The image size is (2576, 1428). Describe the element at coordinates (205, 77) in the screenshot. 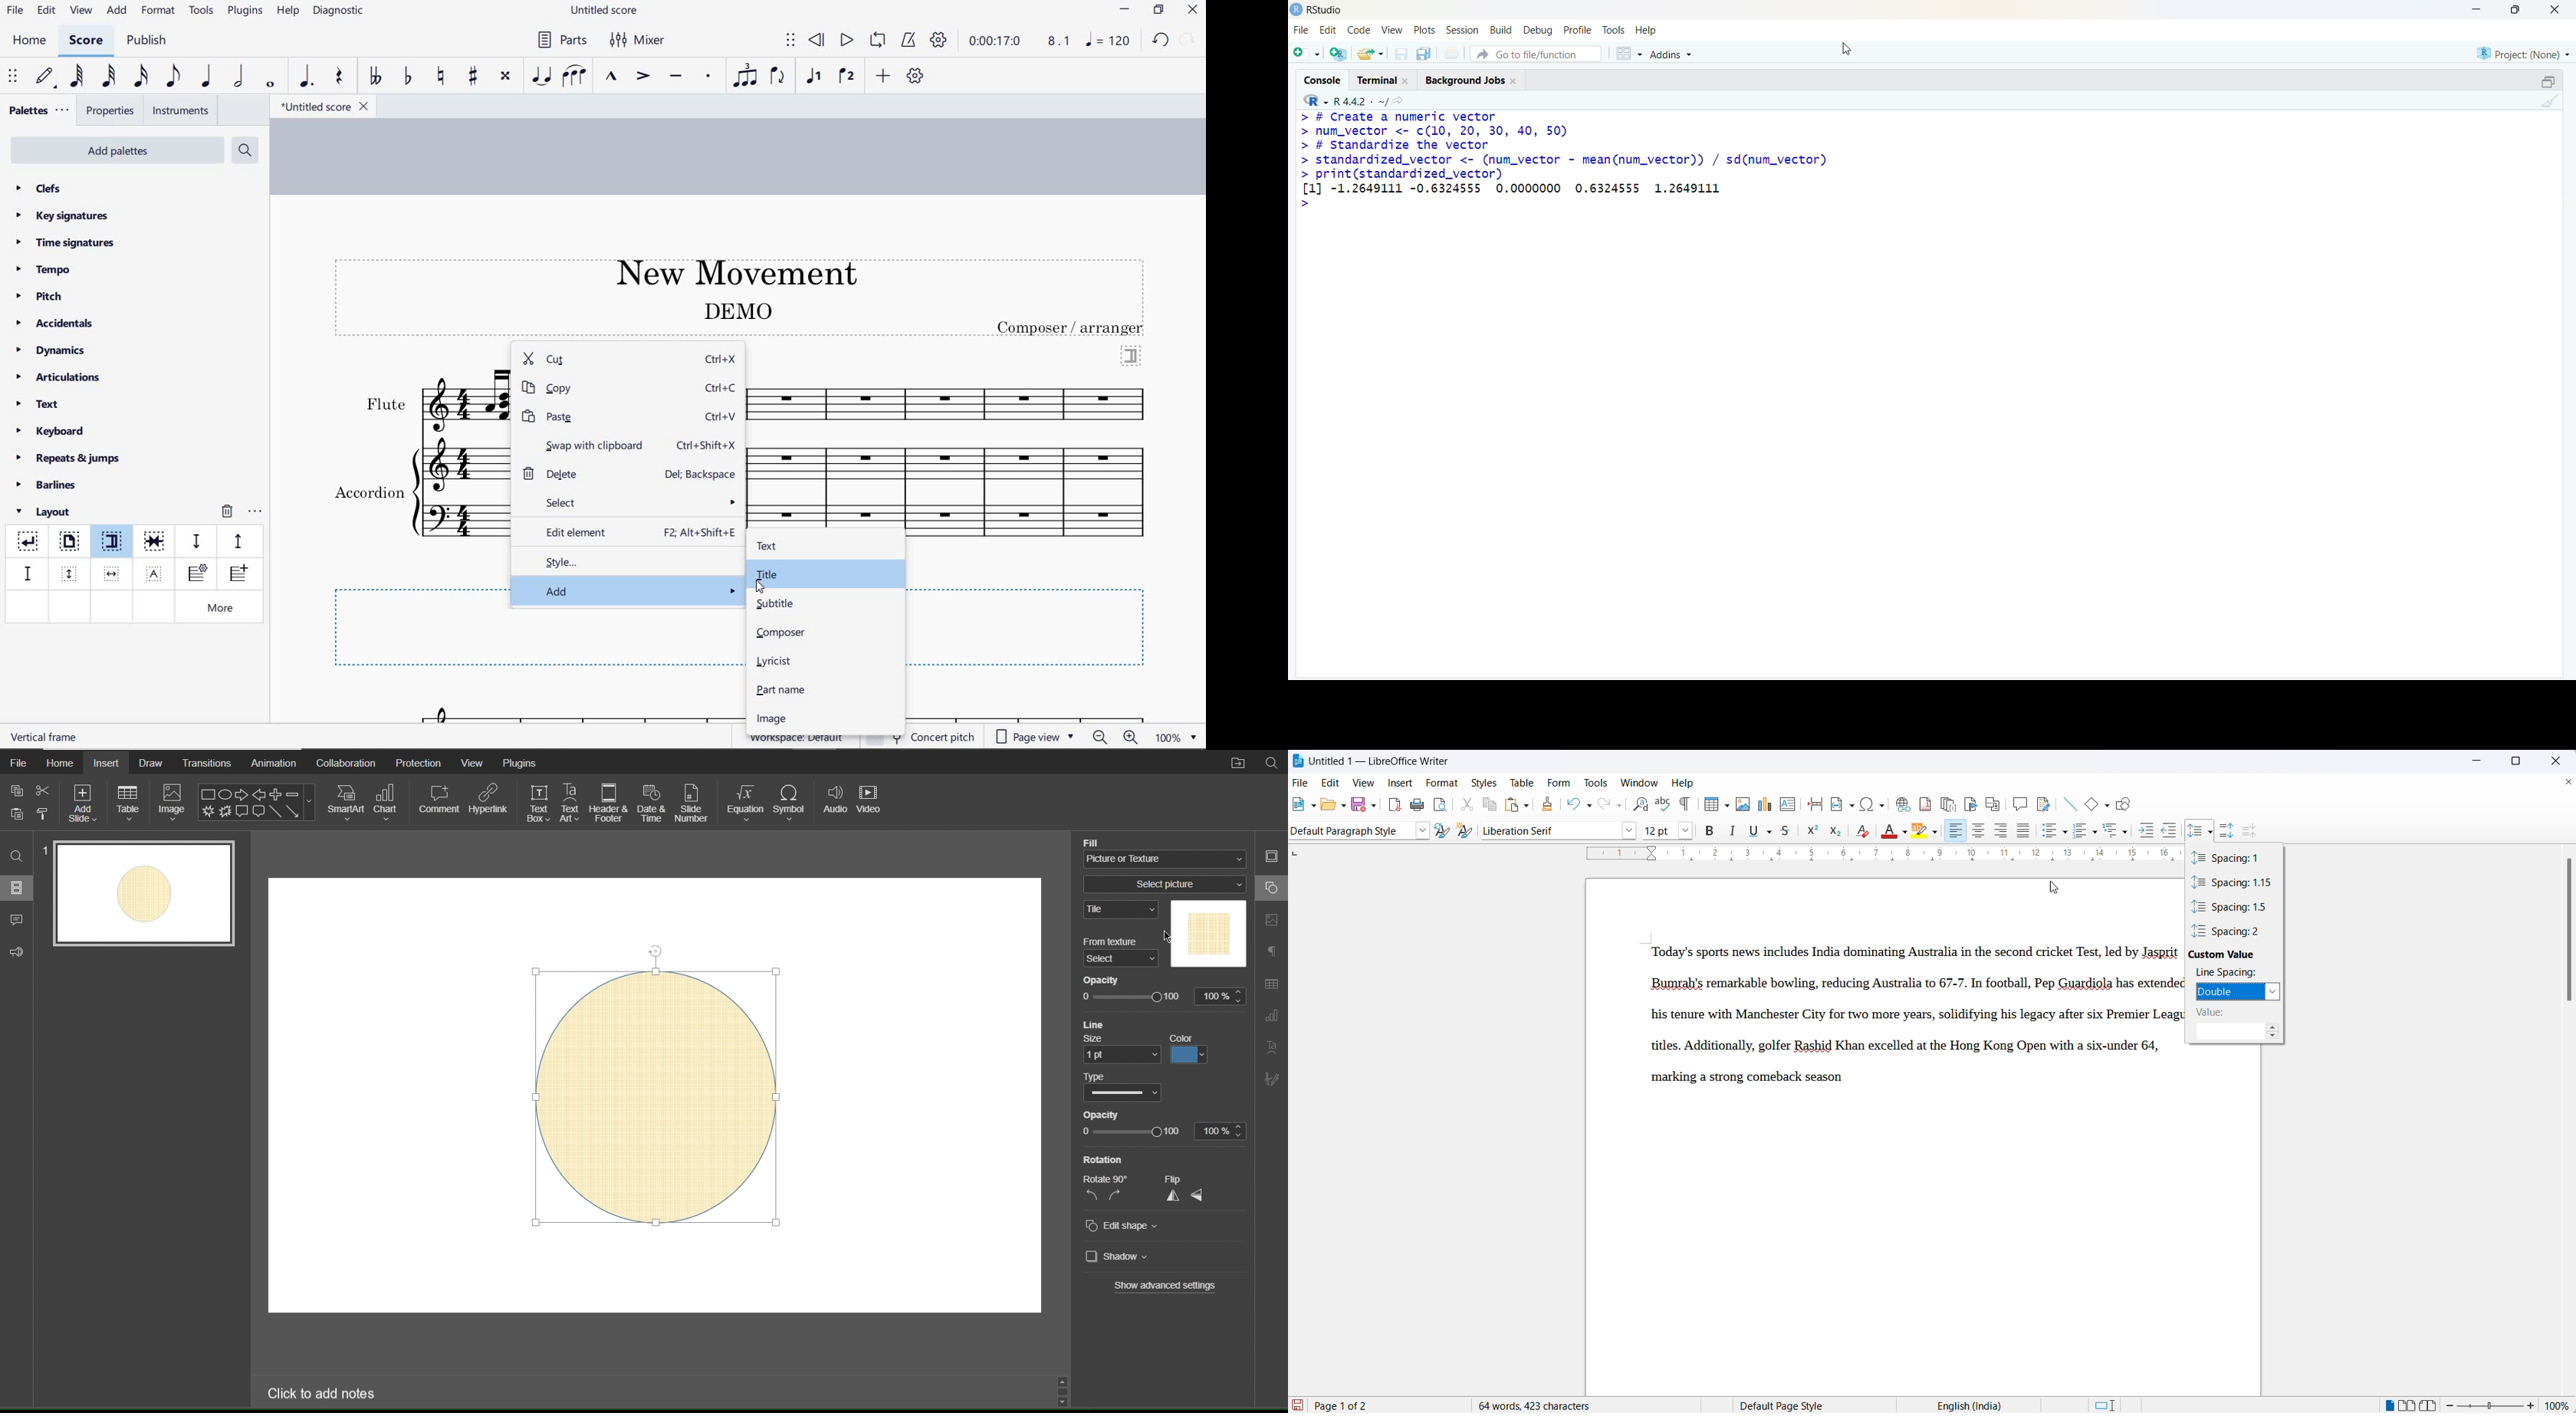

I see `quarter note` at that location.